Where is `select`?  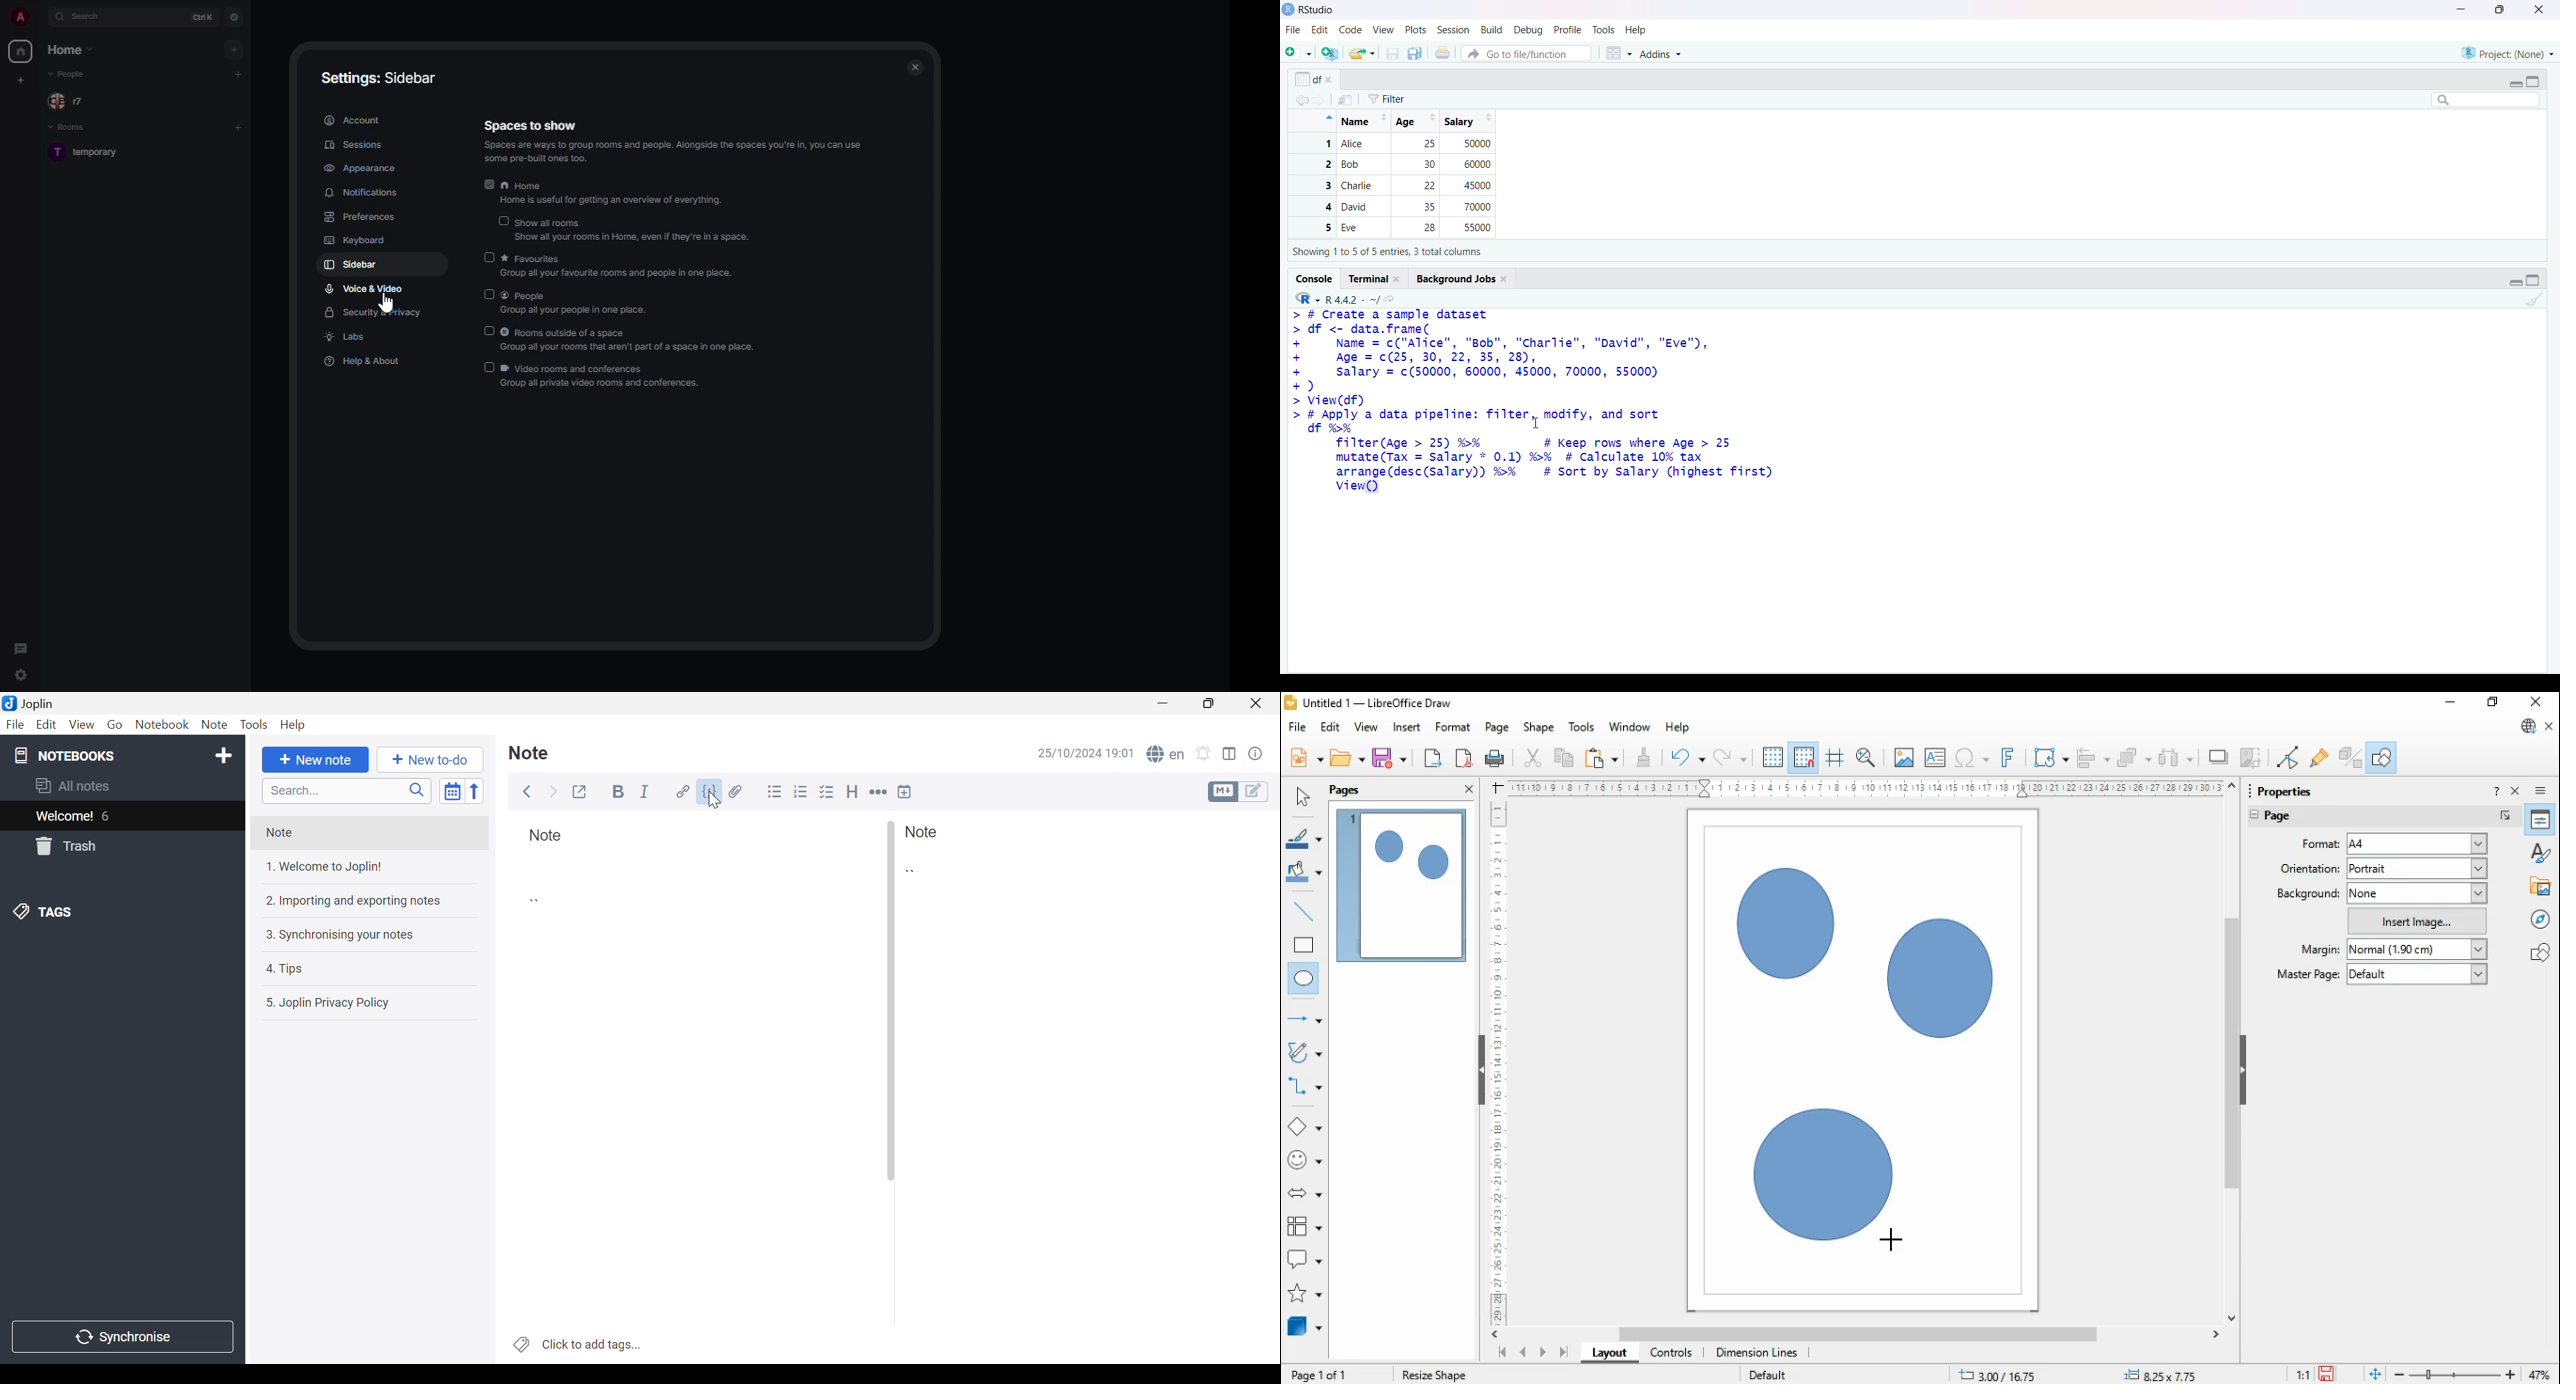
select is located at coordinates (1302, 796).